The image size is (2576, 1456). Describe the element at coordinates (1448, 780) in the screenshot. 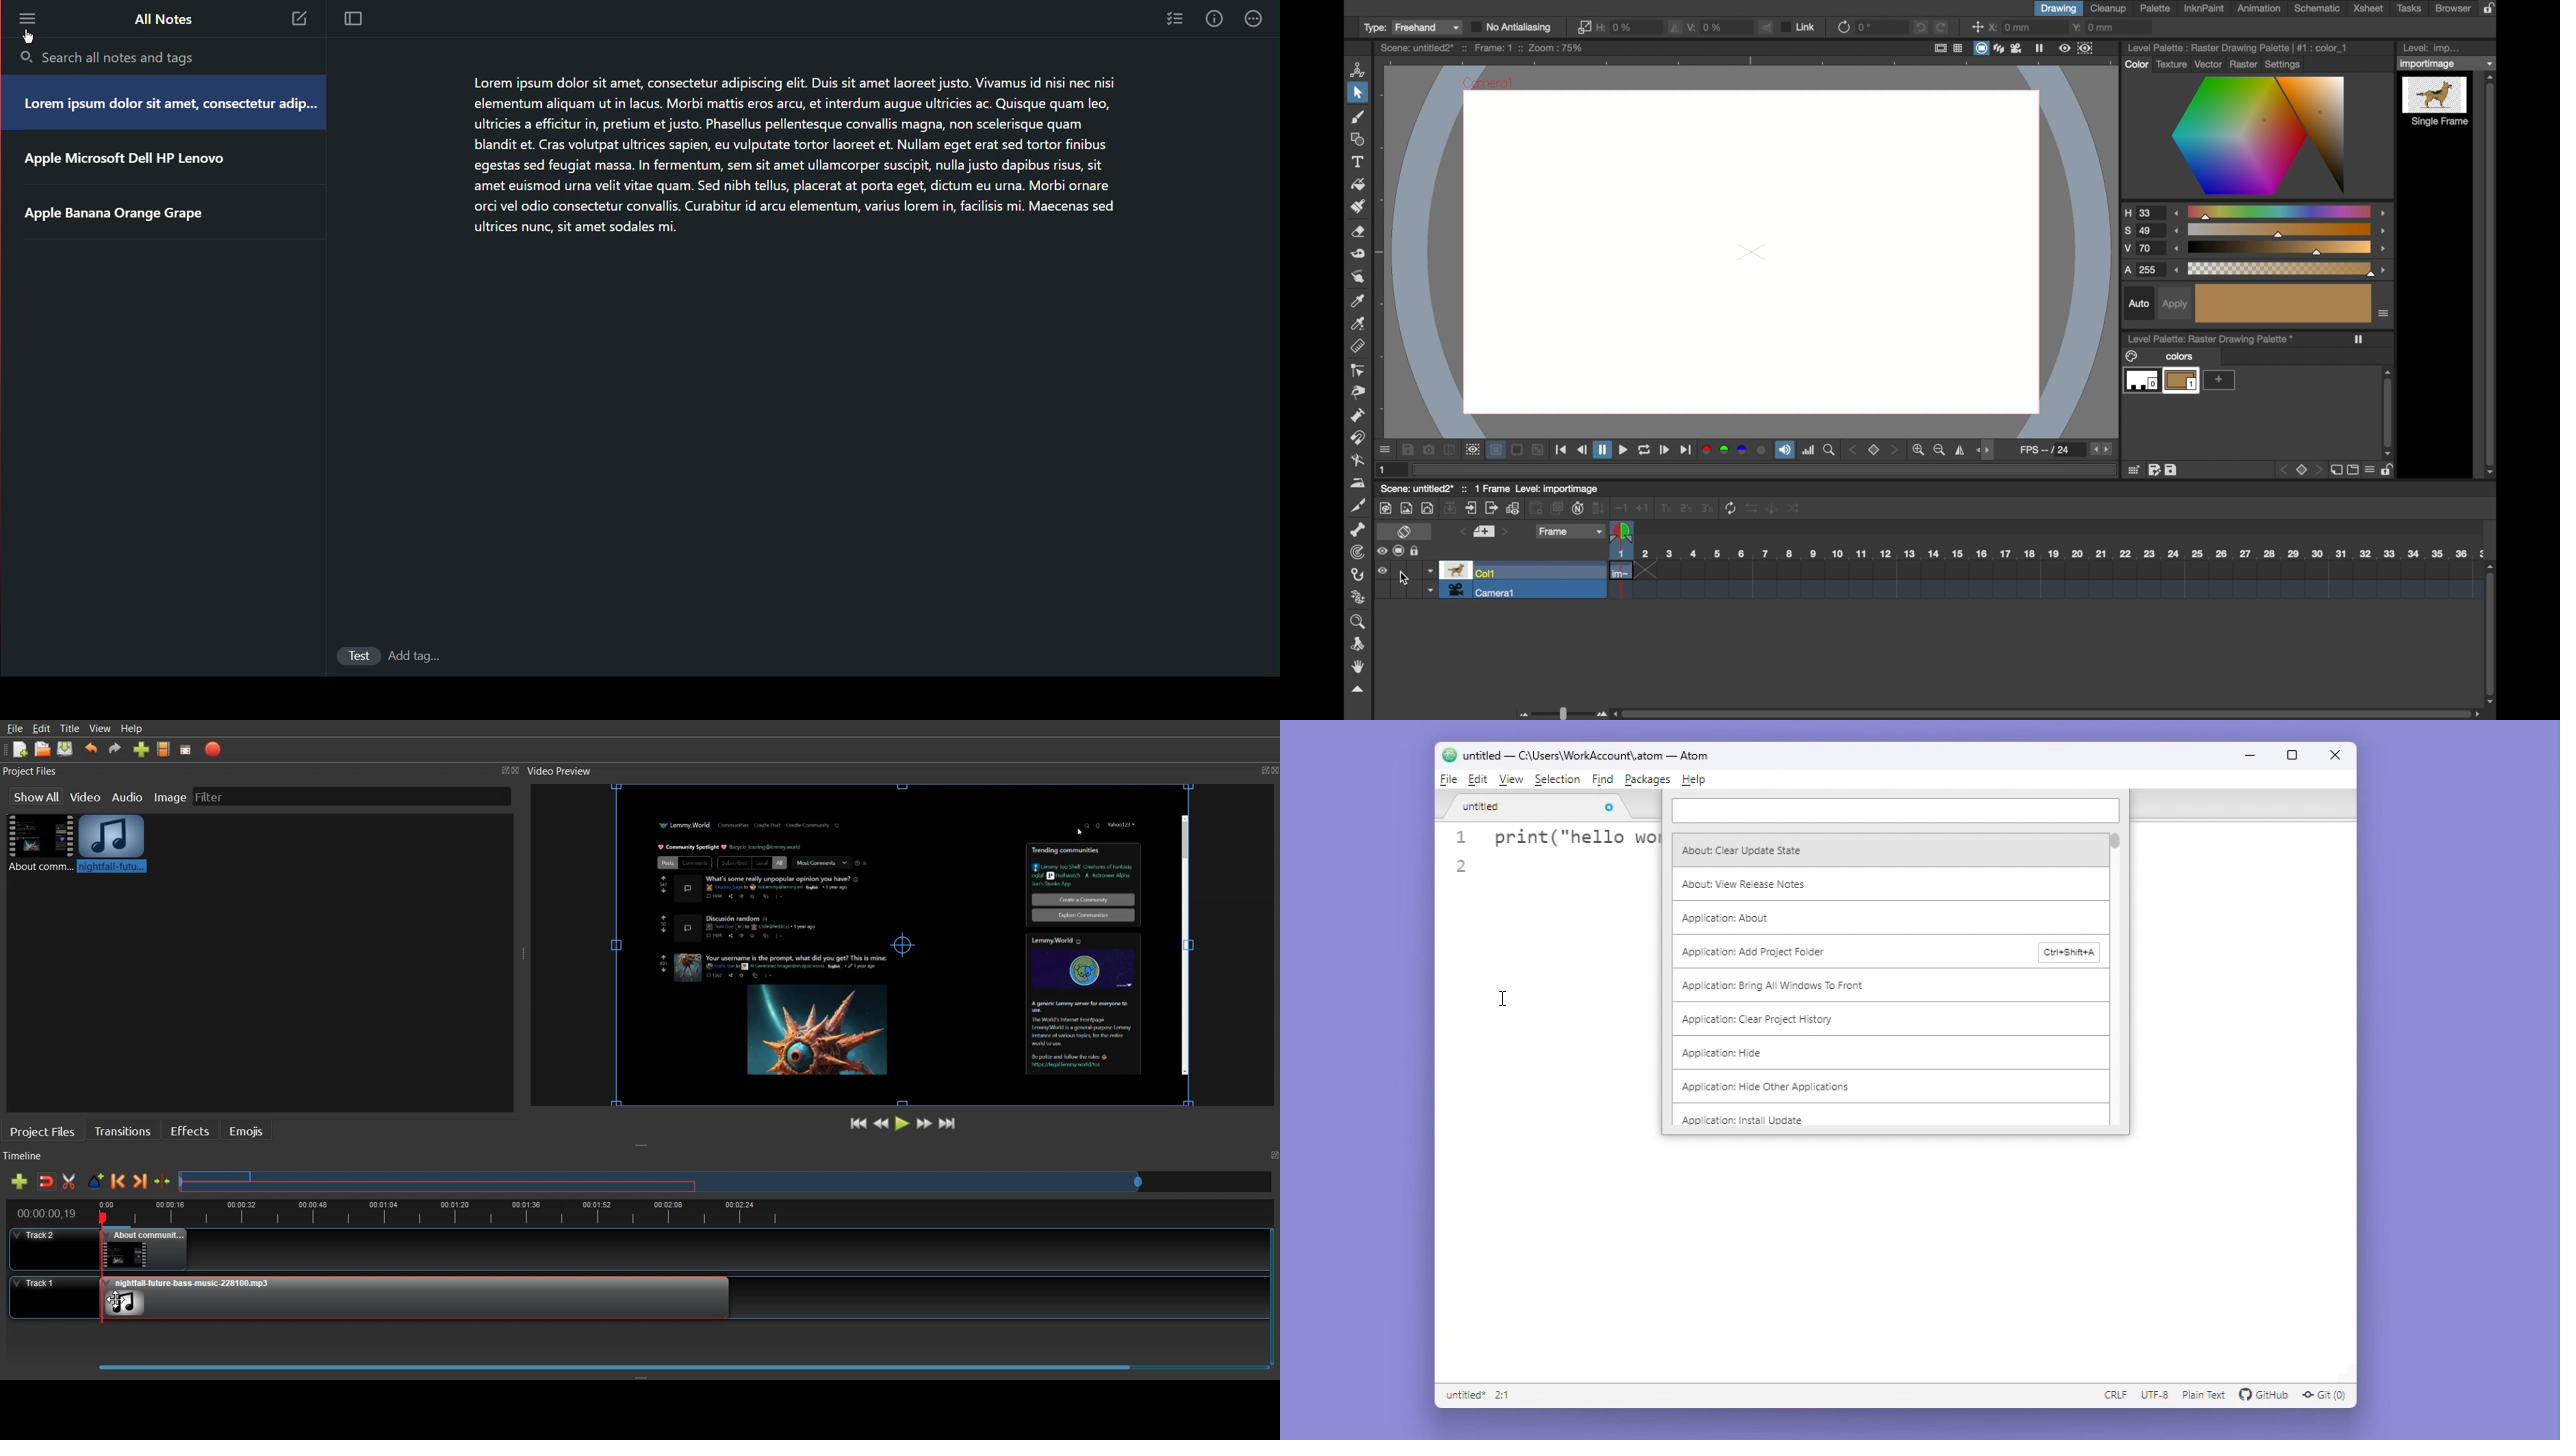

I see `file` at that location.